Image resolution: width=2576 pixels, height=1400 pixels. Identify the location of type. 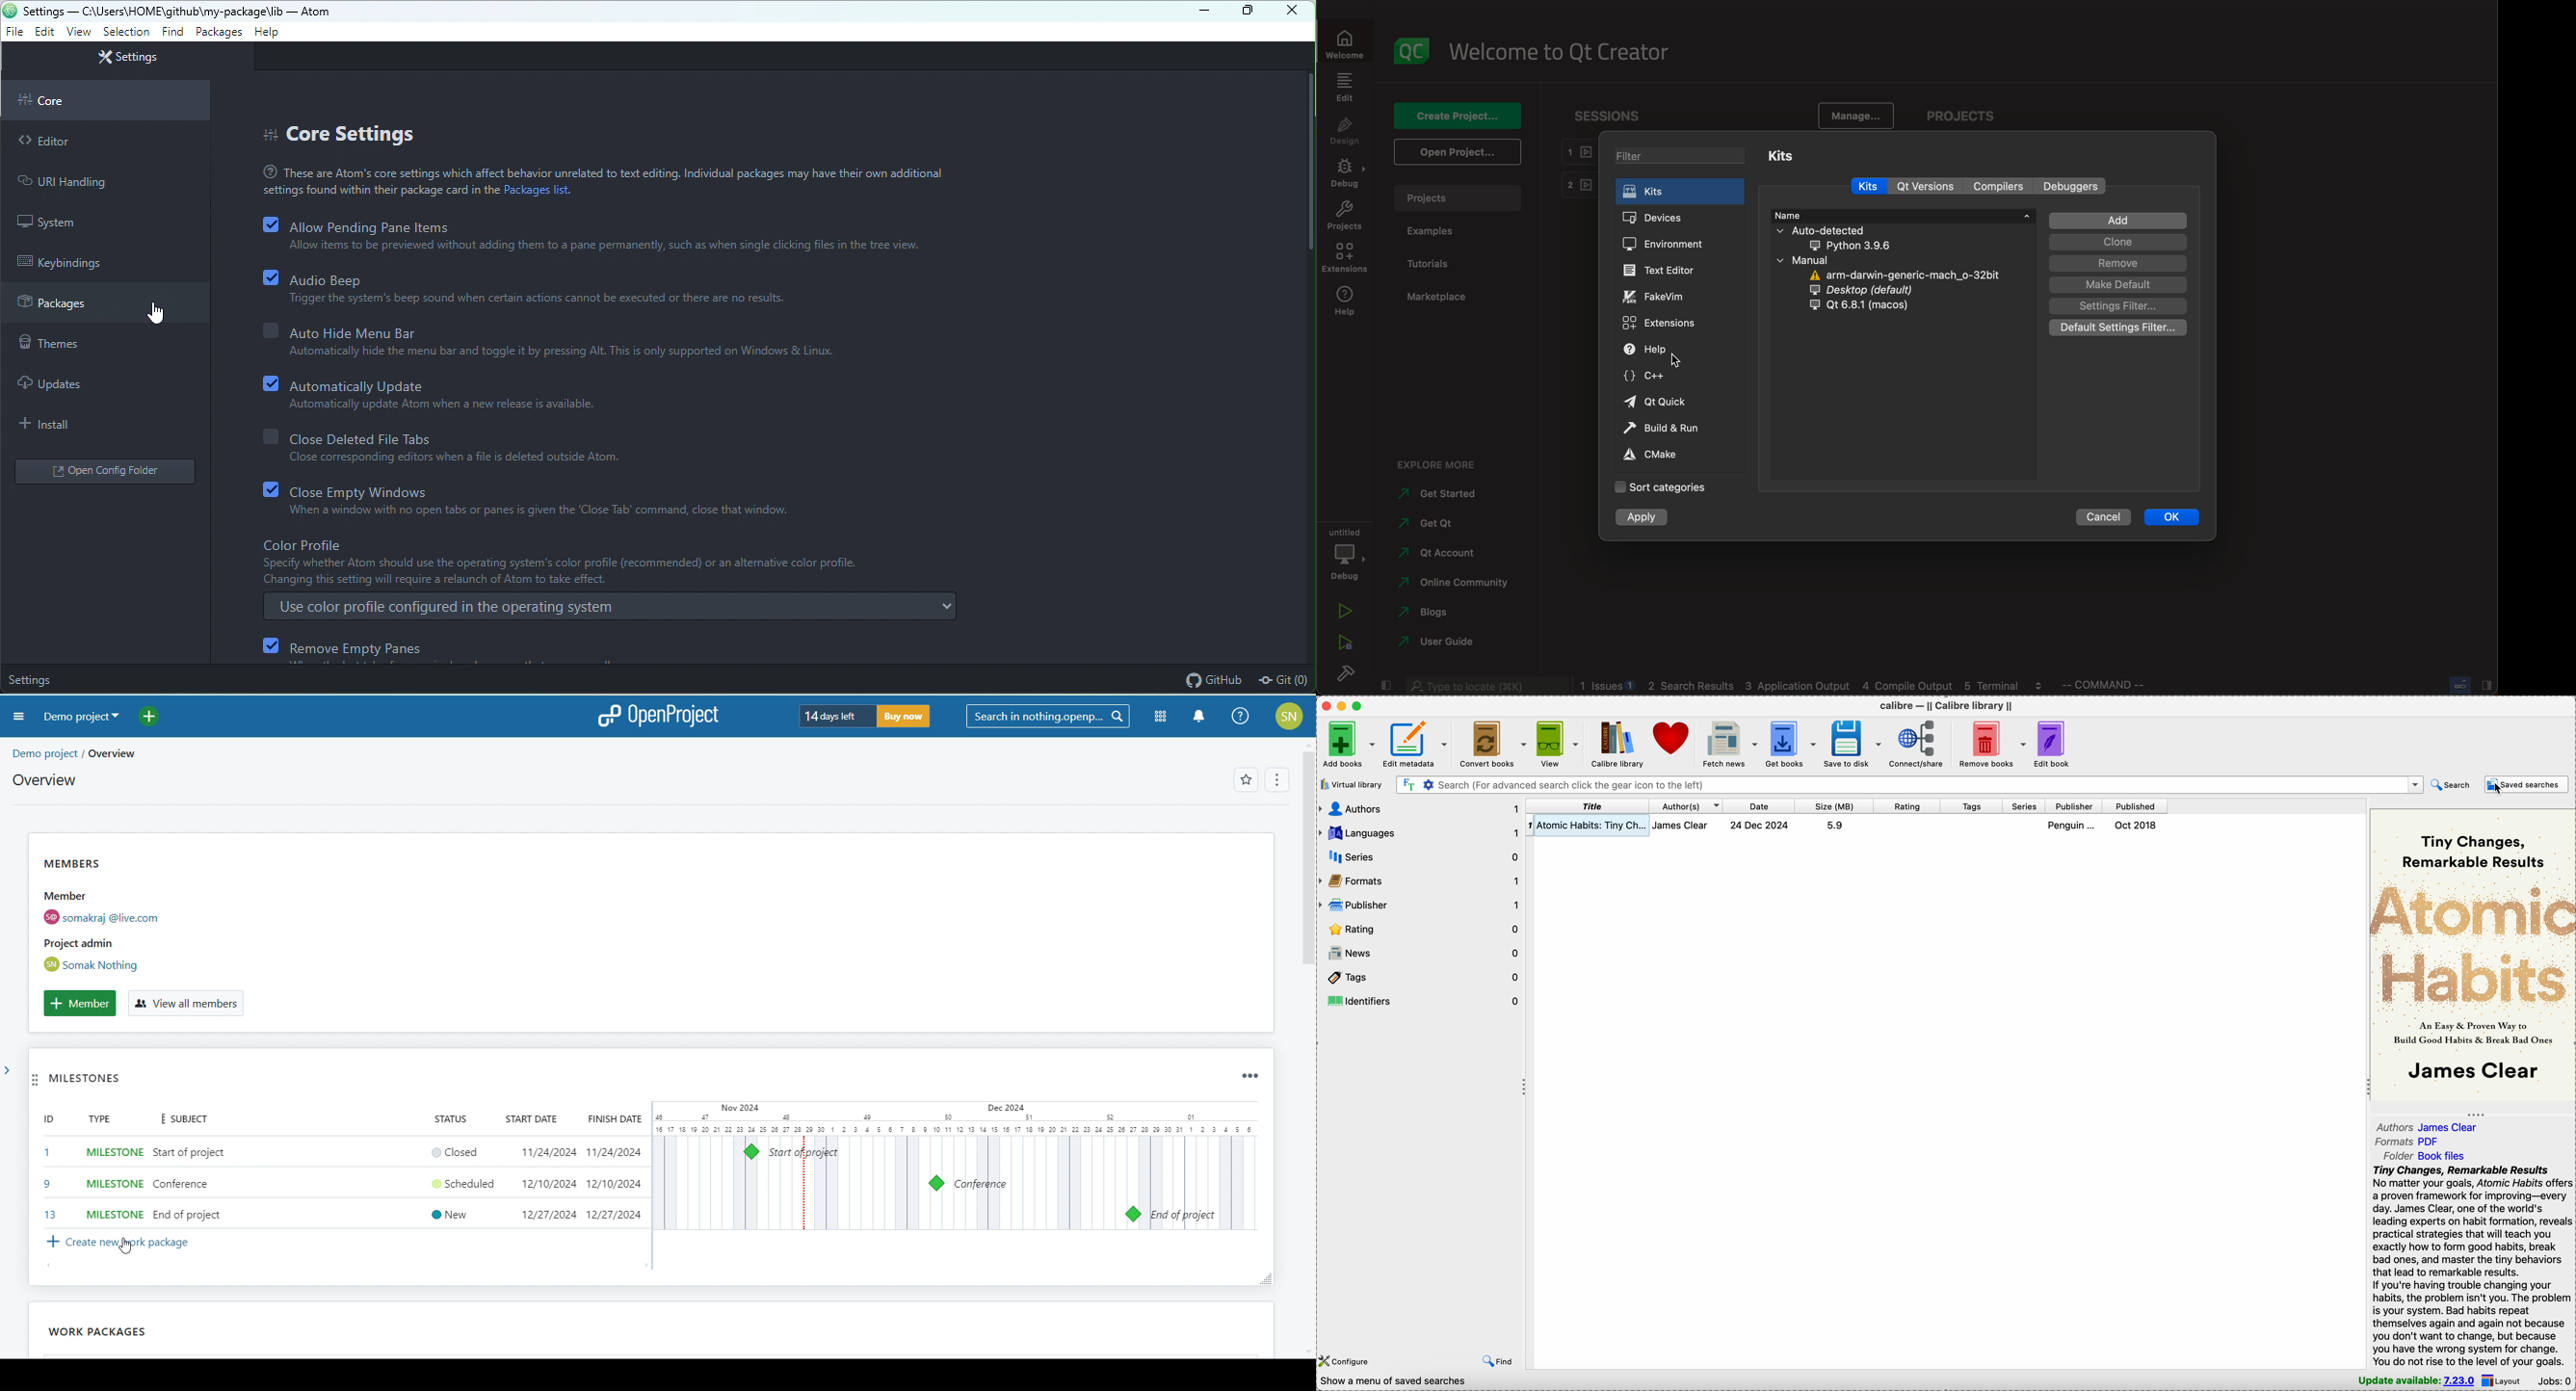
(114, 1120).